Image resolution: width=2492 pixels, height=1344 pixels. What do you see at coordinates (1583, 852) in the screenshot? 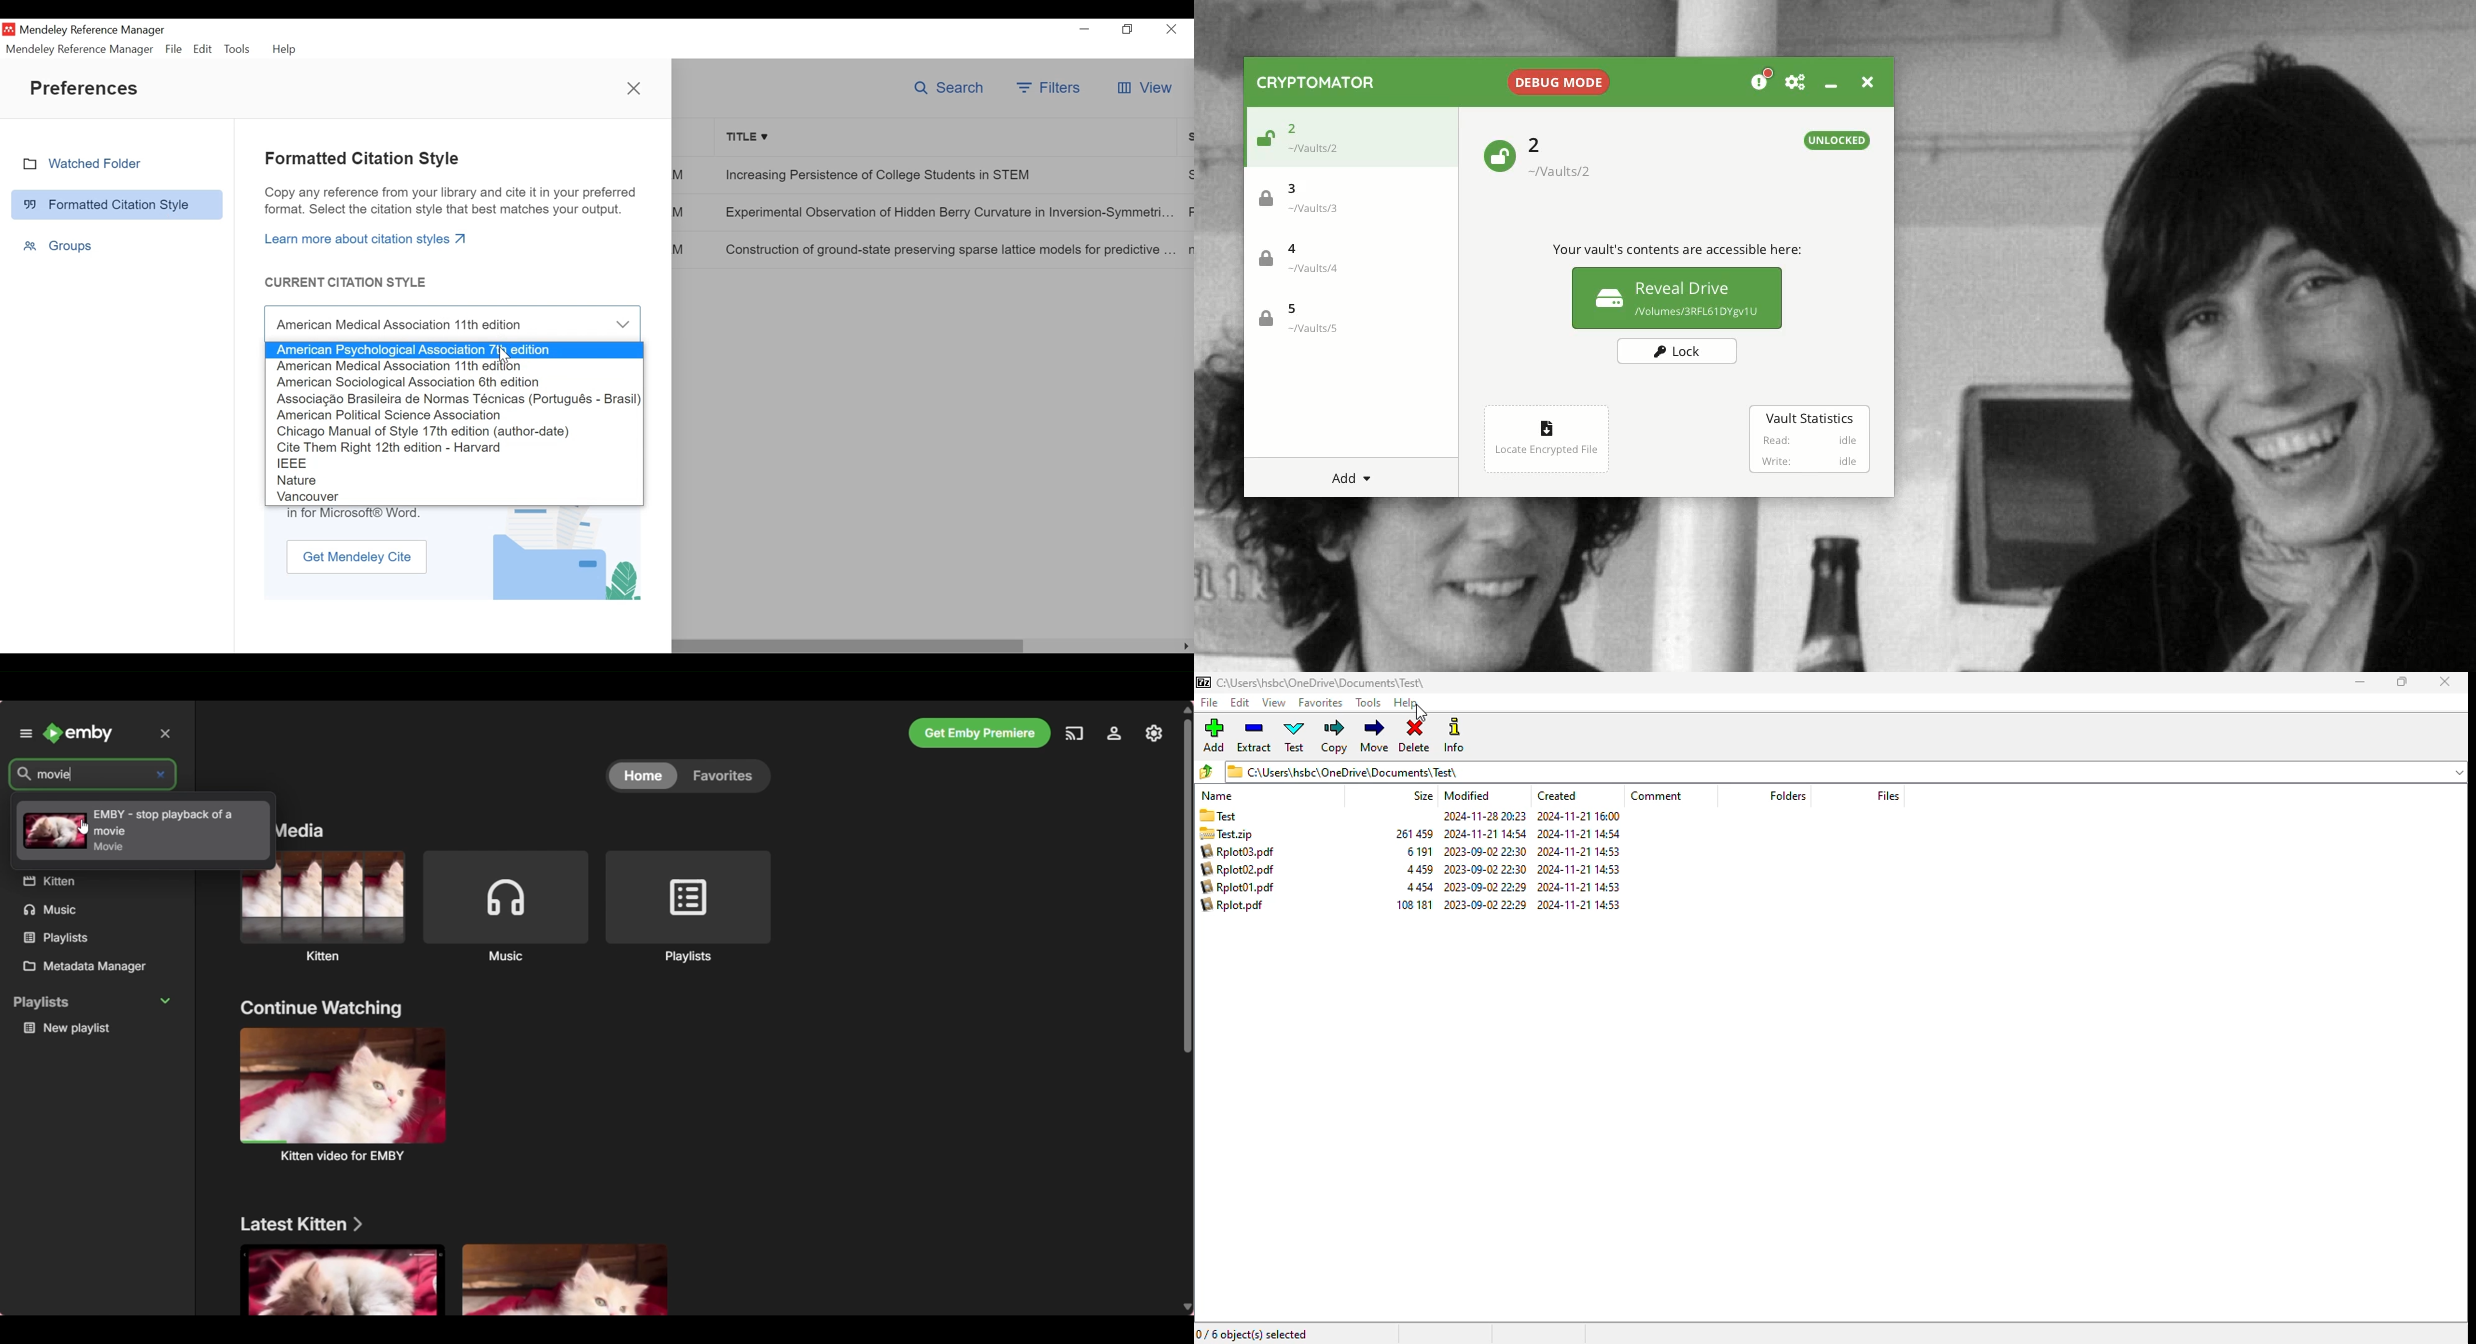
I see `2024-11-21 14:53` at bounding box center [1583, 852].